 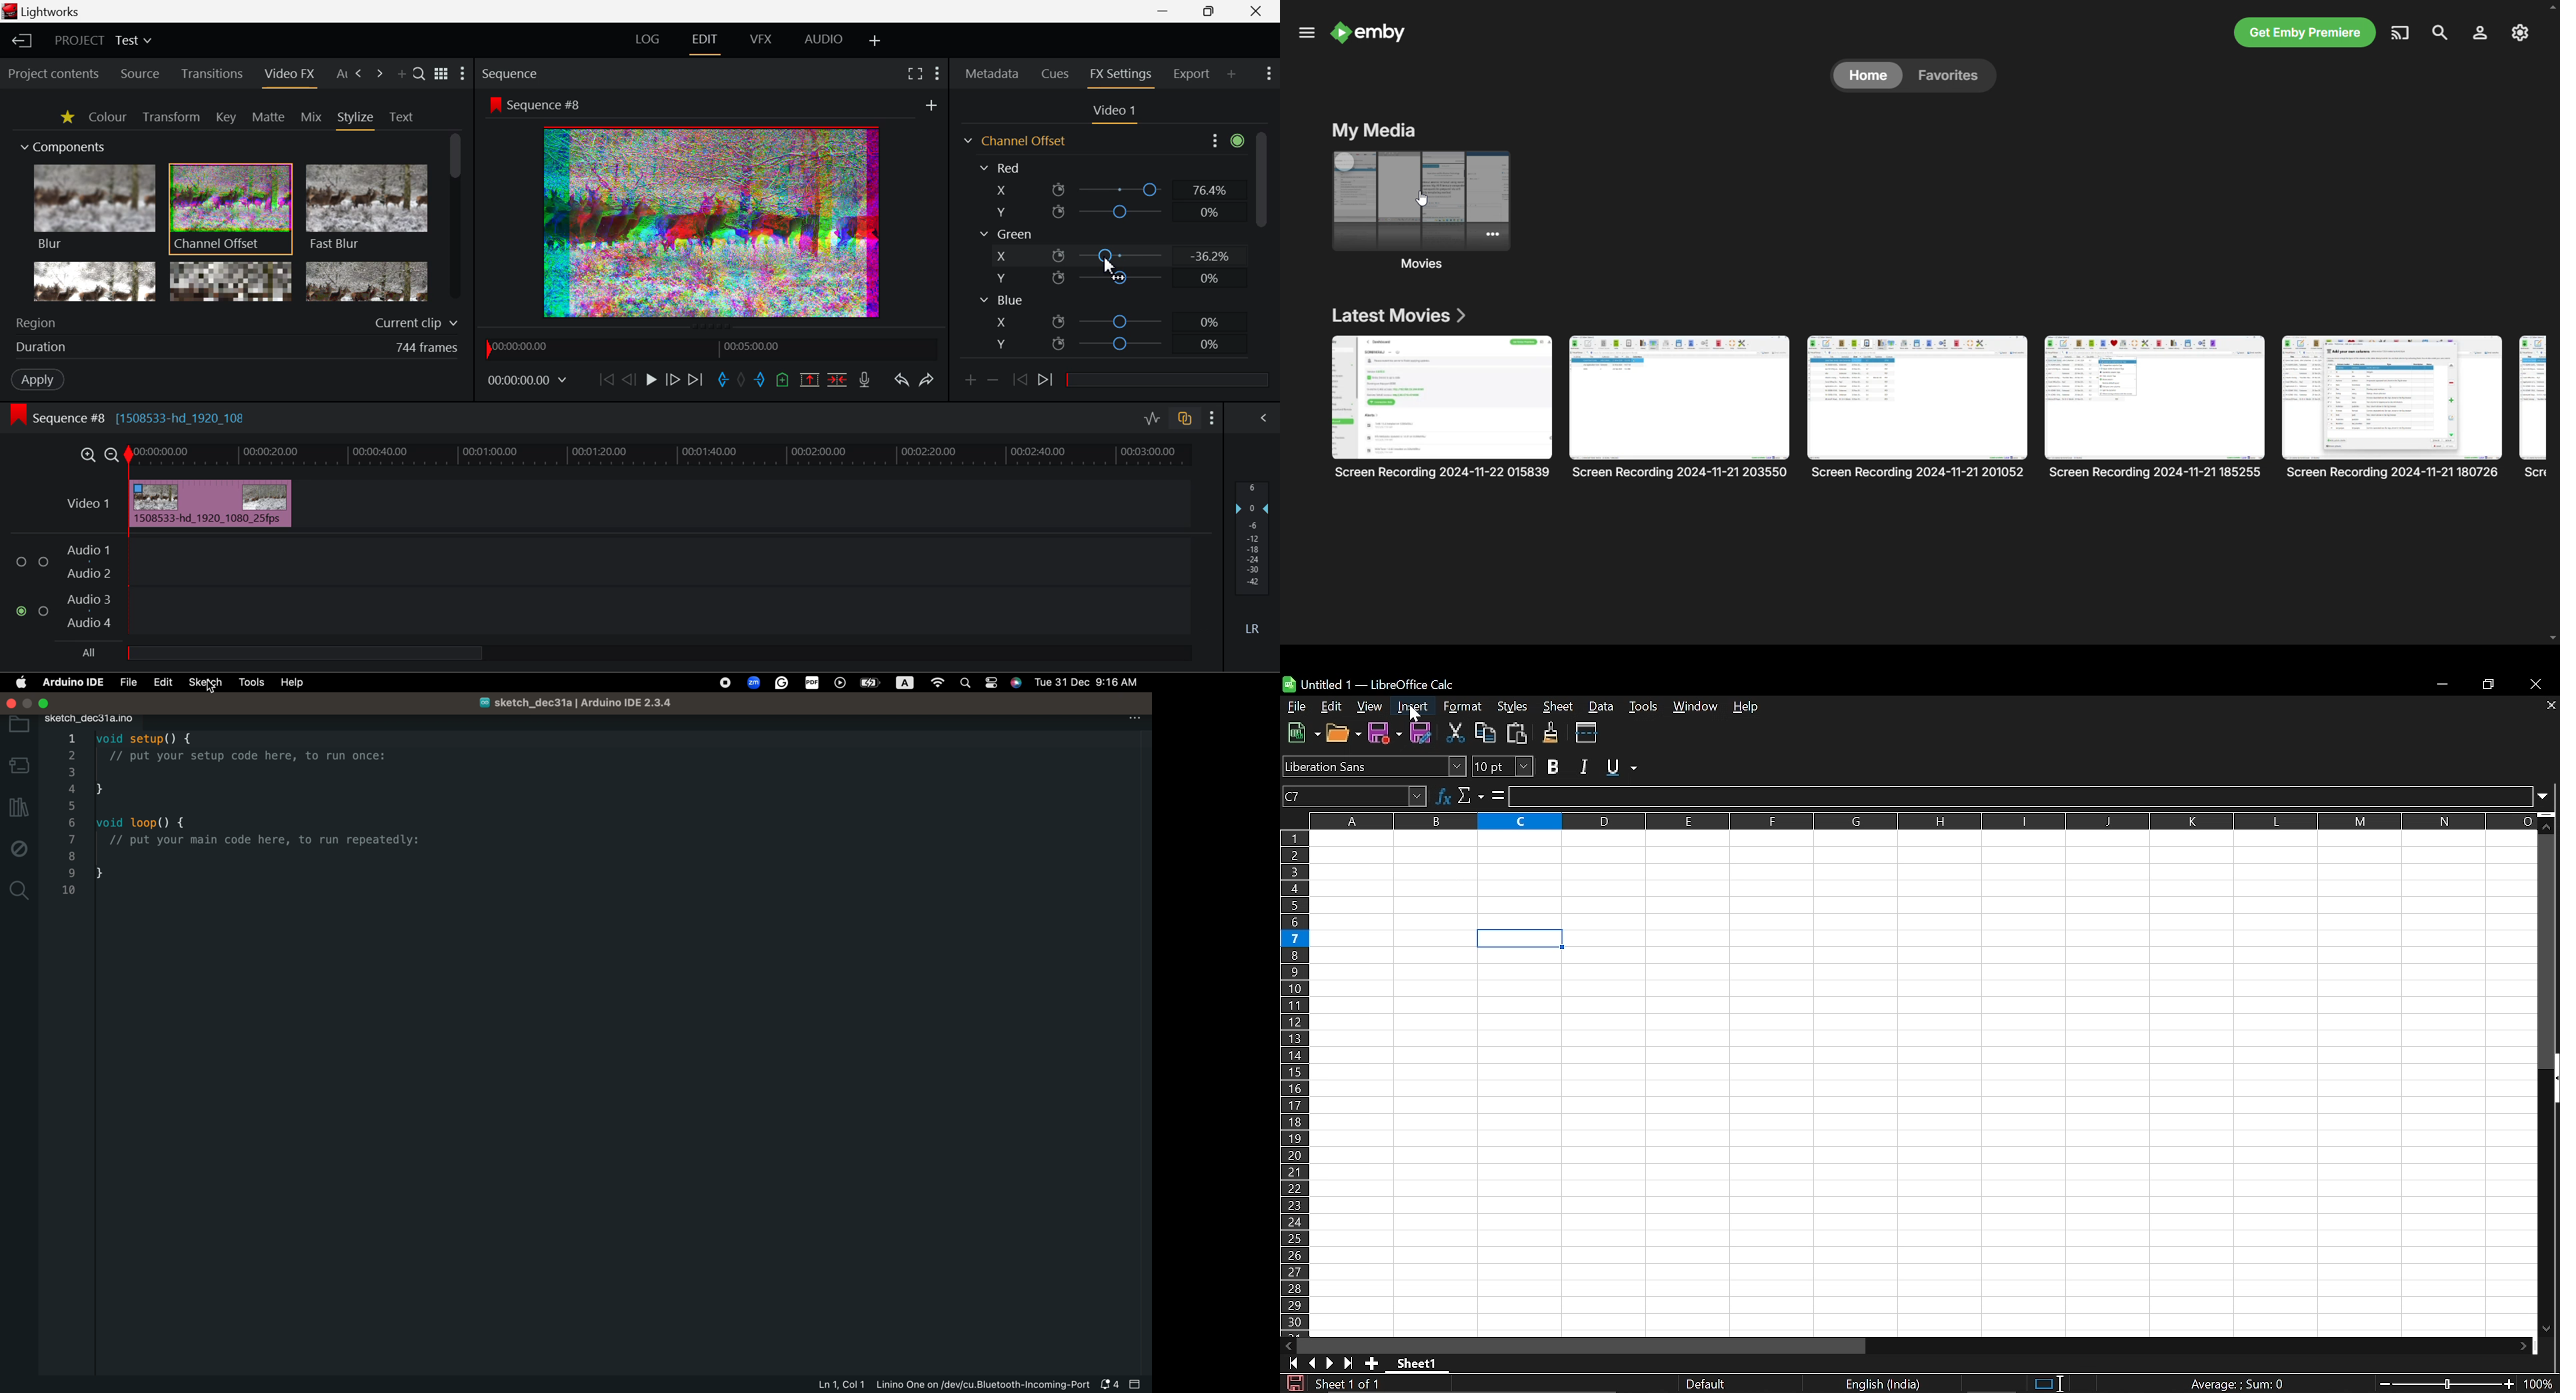 I want to click on Scroll Bar, so click(x=1261, y=249).